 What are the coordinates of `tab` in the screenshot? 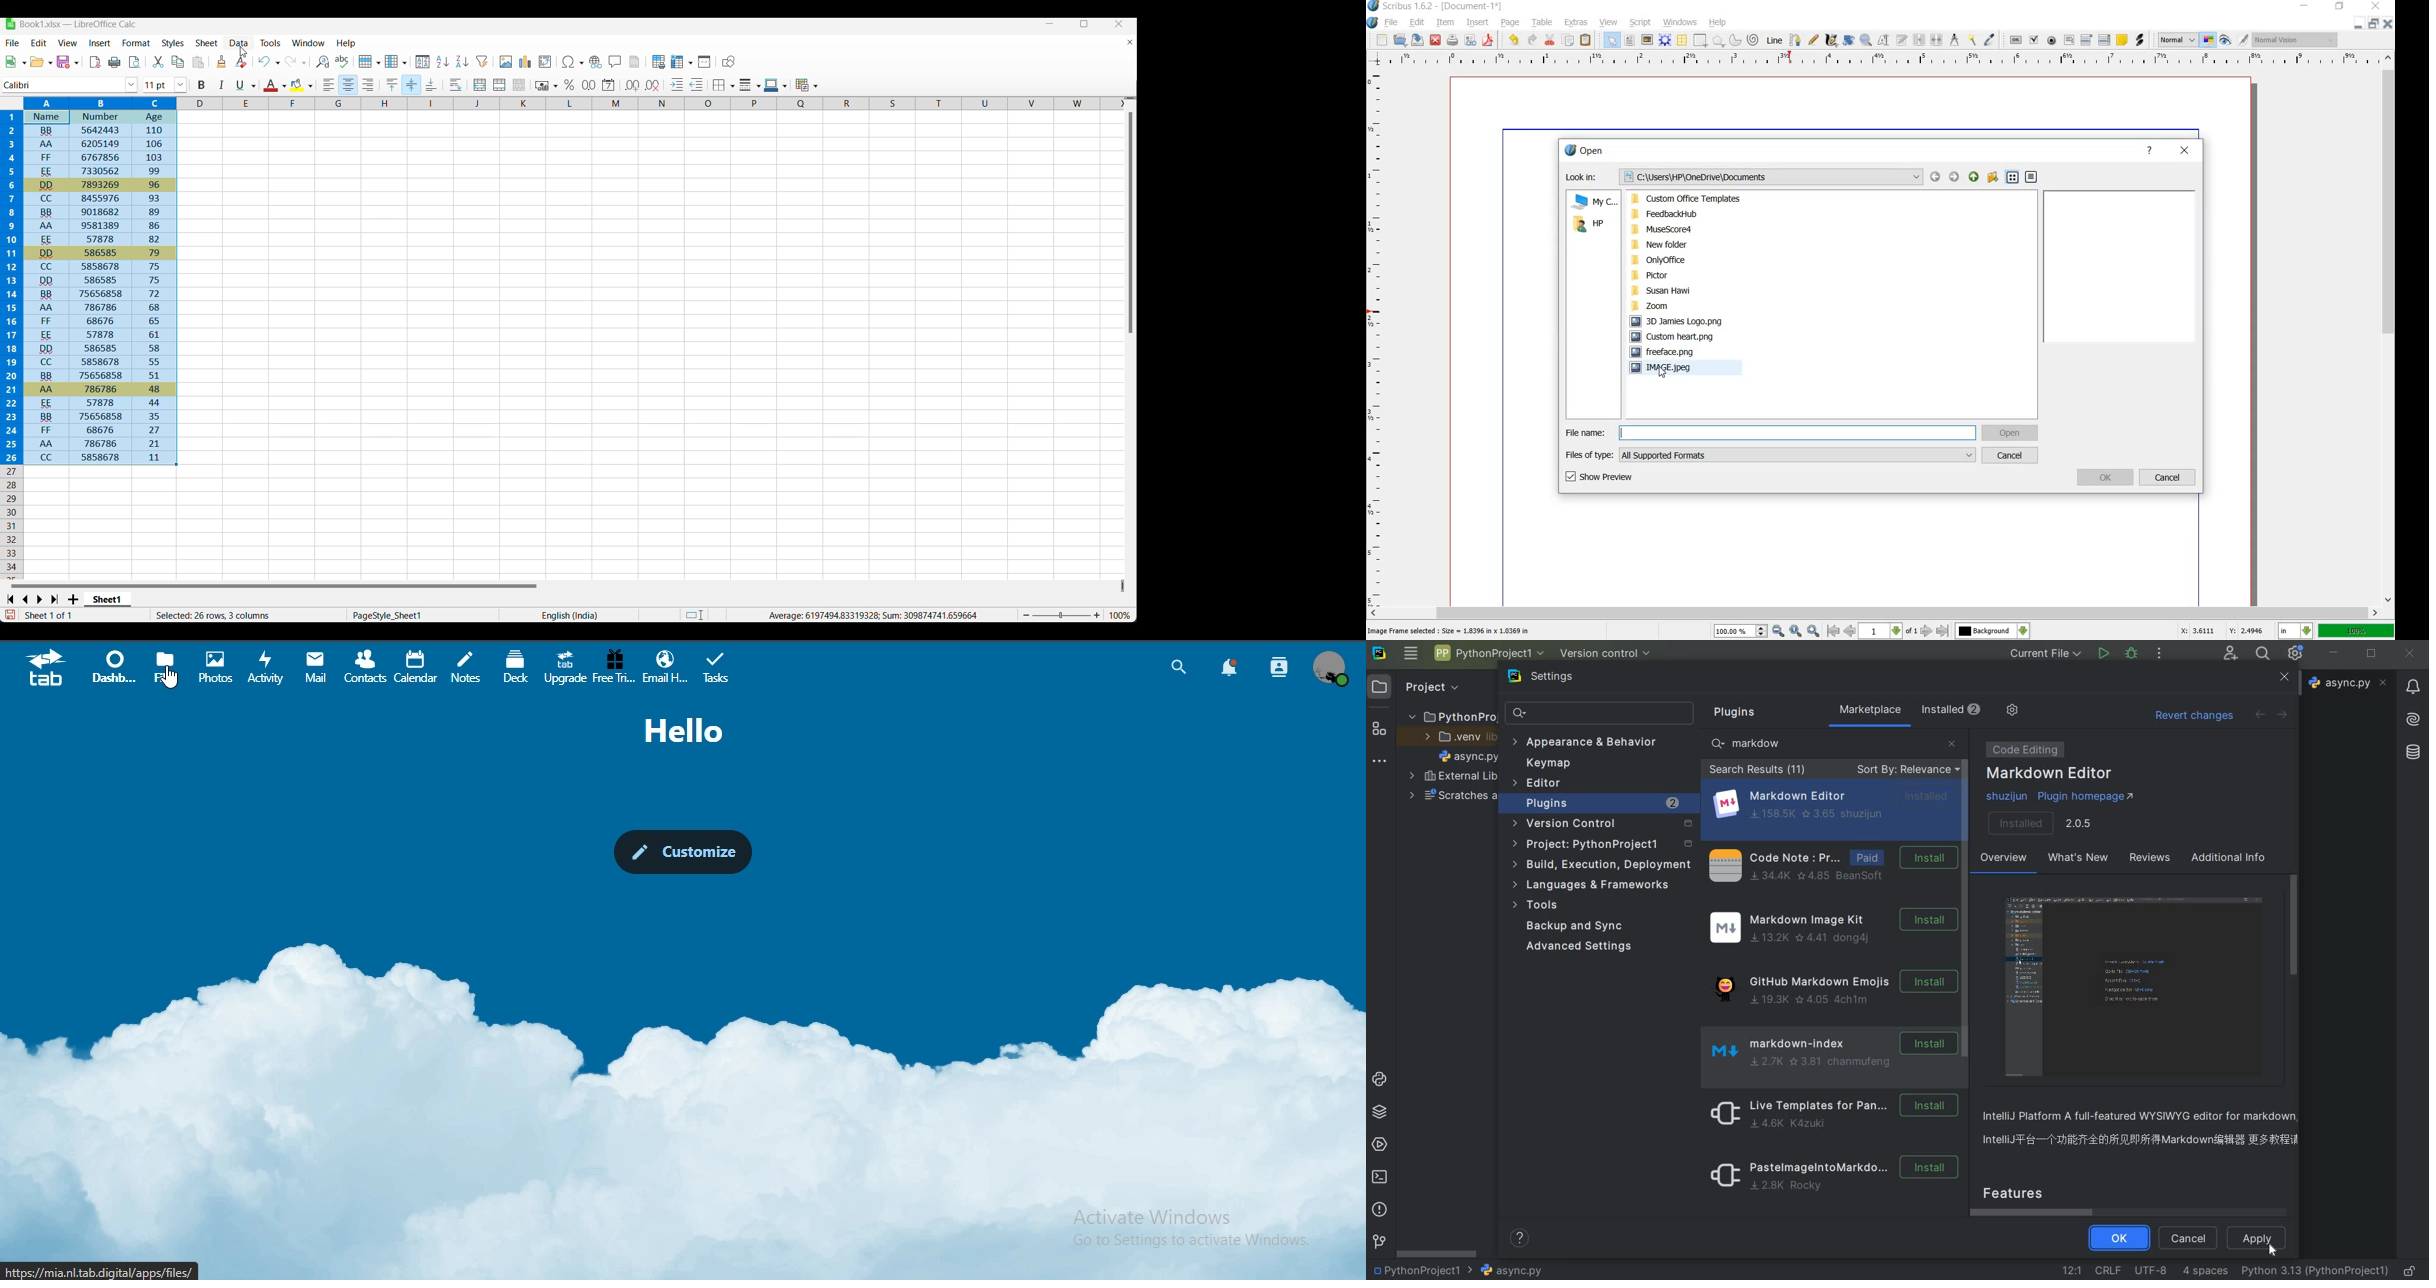 It's located at (47, 670).